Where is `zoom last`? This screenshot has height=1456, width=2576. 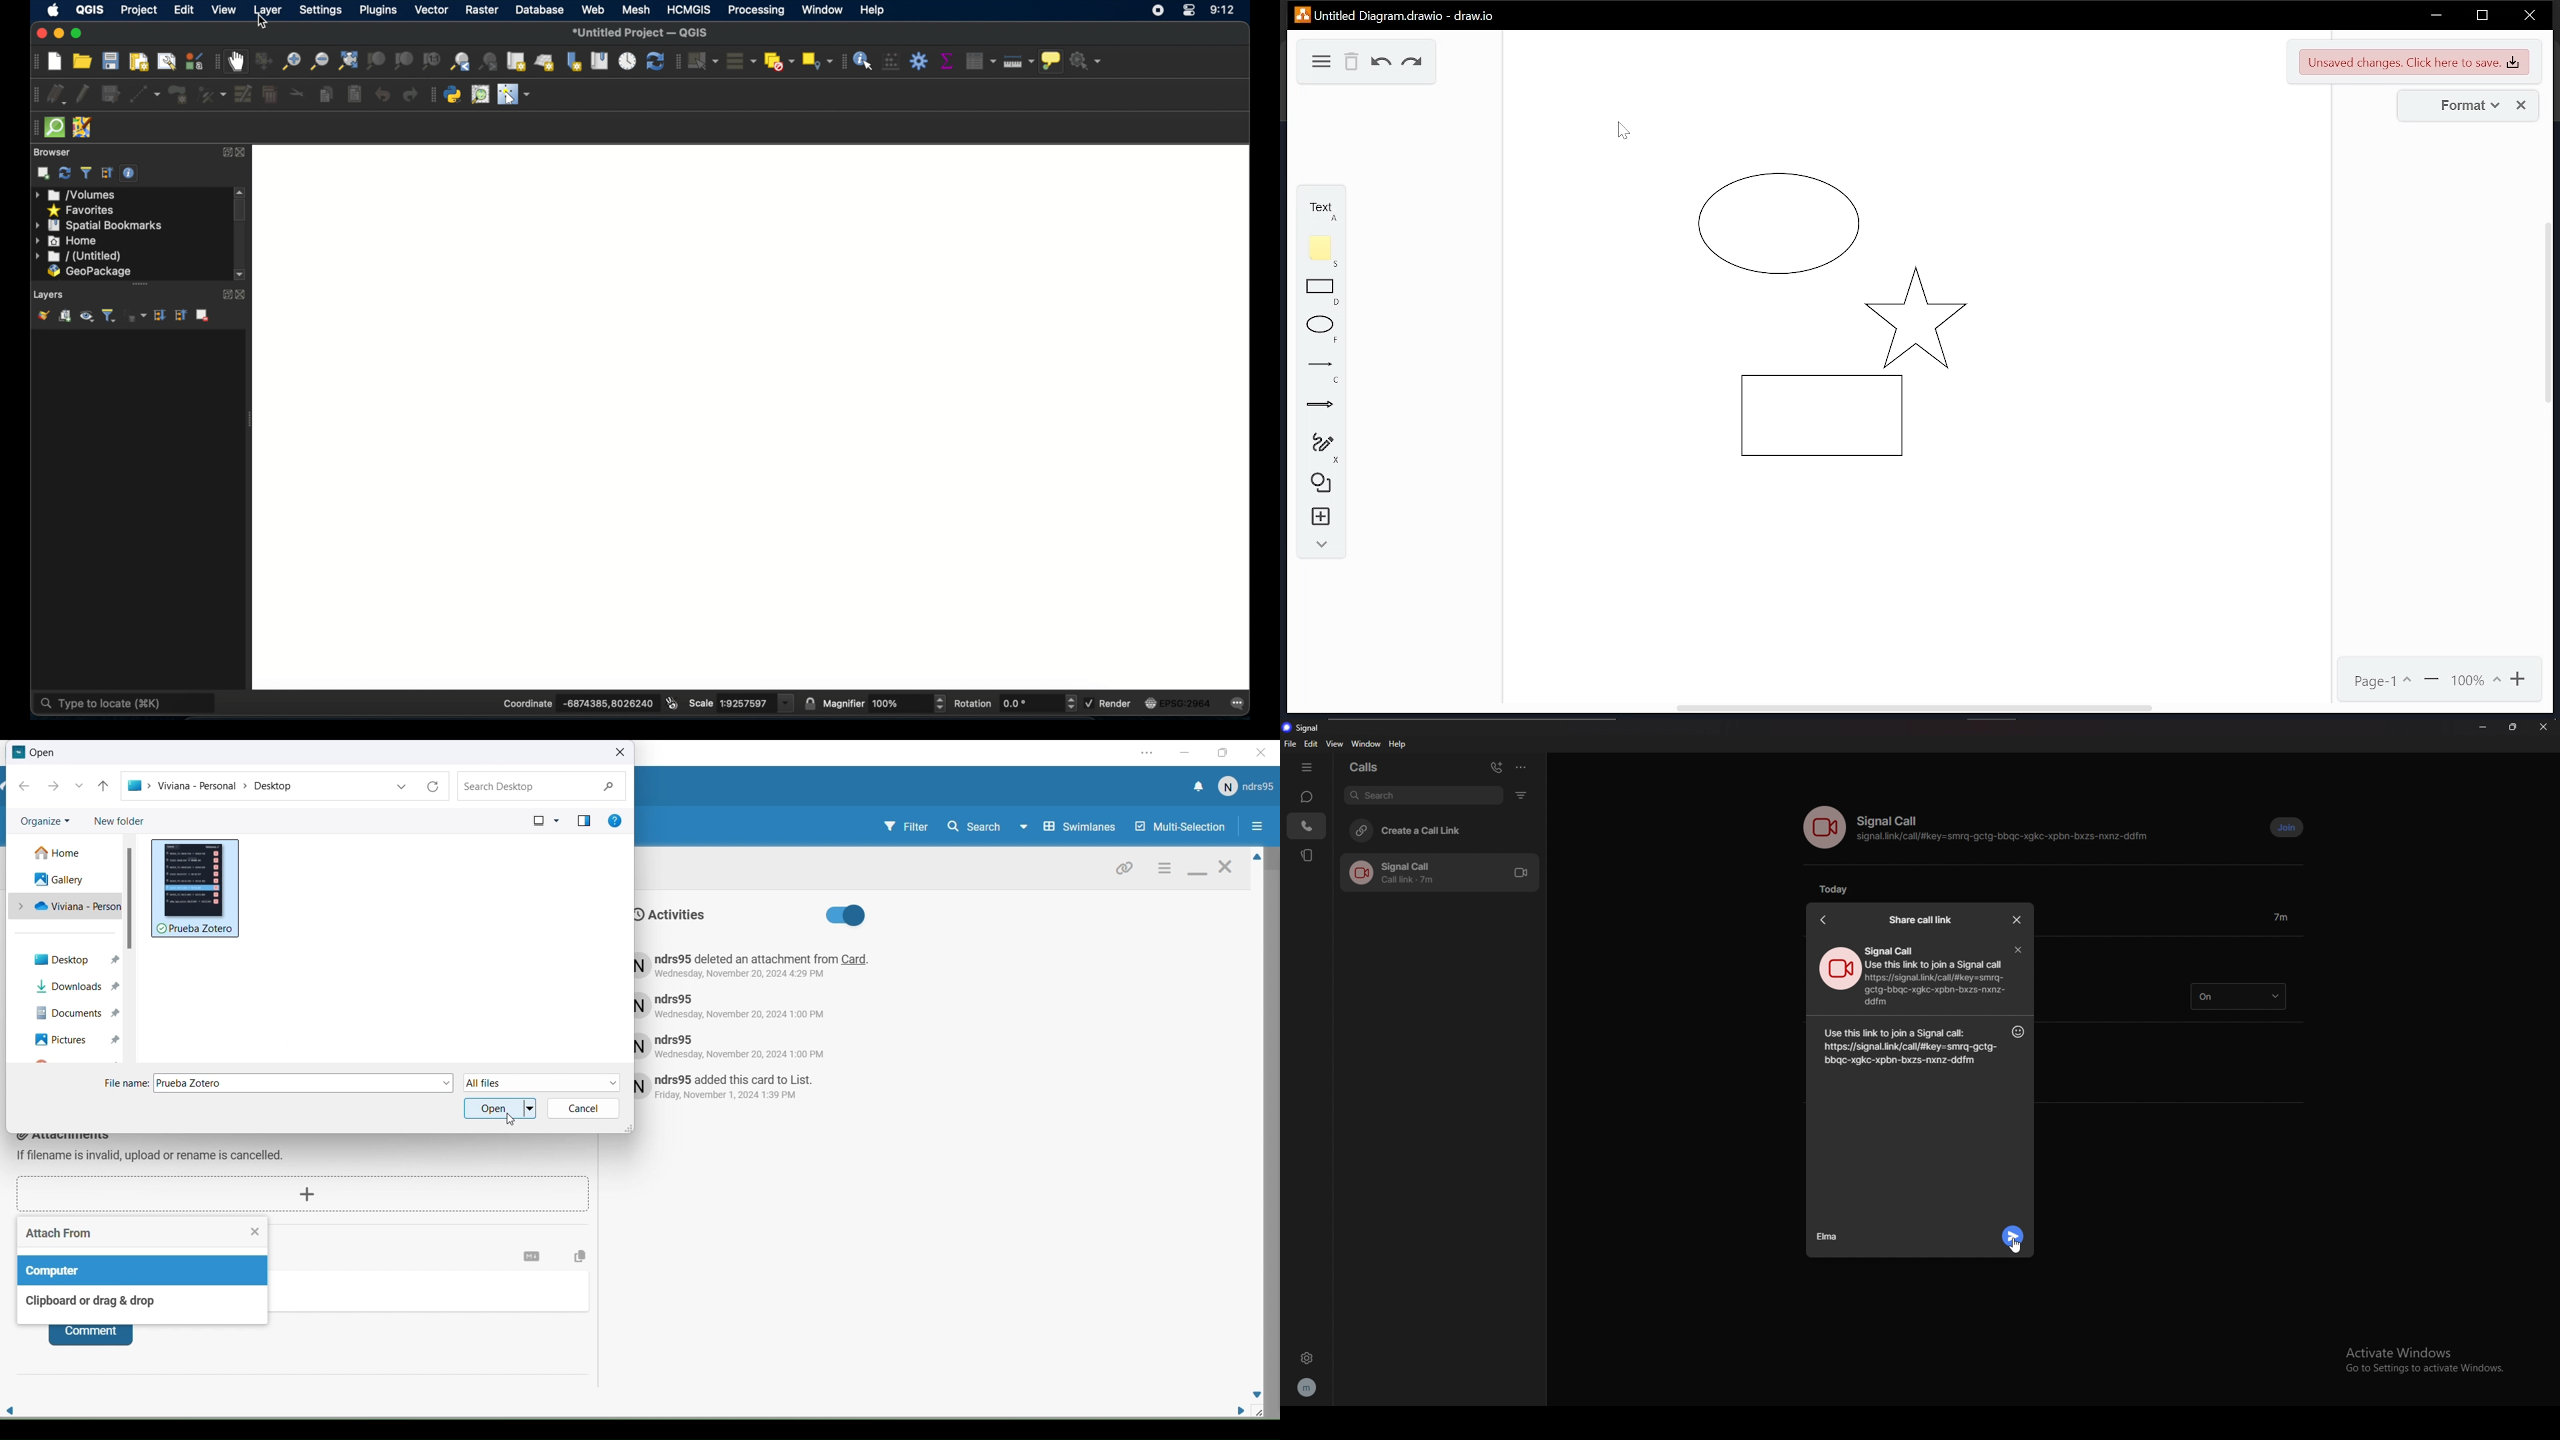 zoom last is located at coordinates (461, 63).